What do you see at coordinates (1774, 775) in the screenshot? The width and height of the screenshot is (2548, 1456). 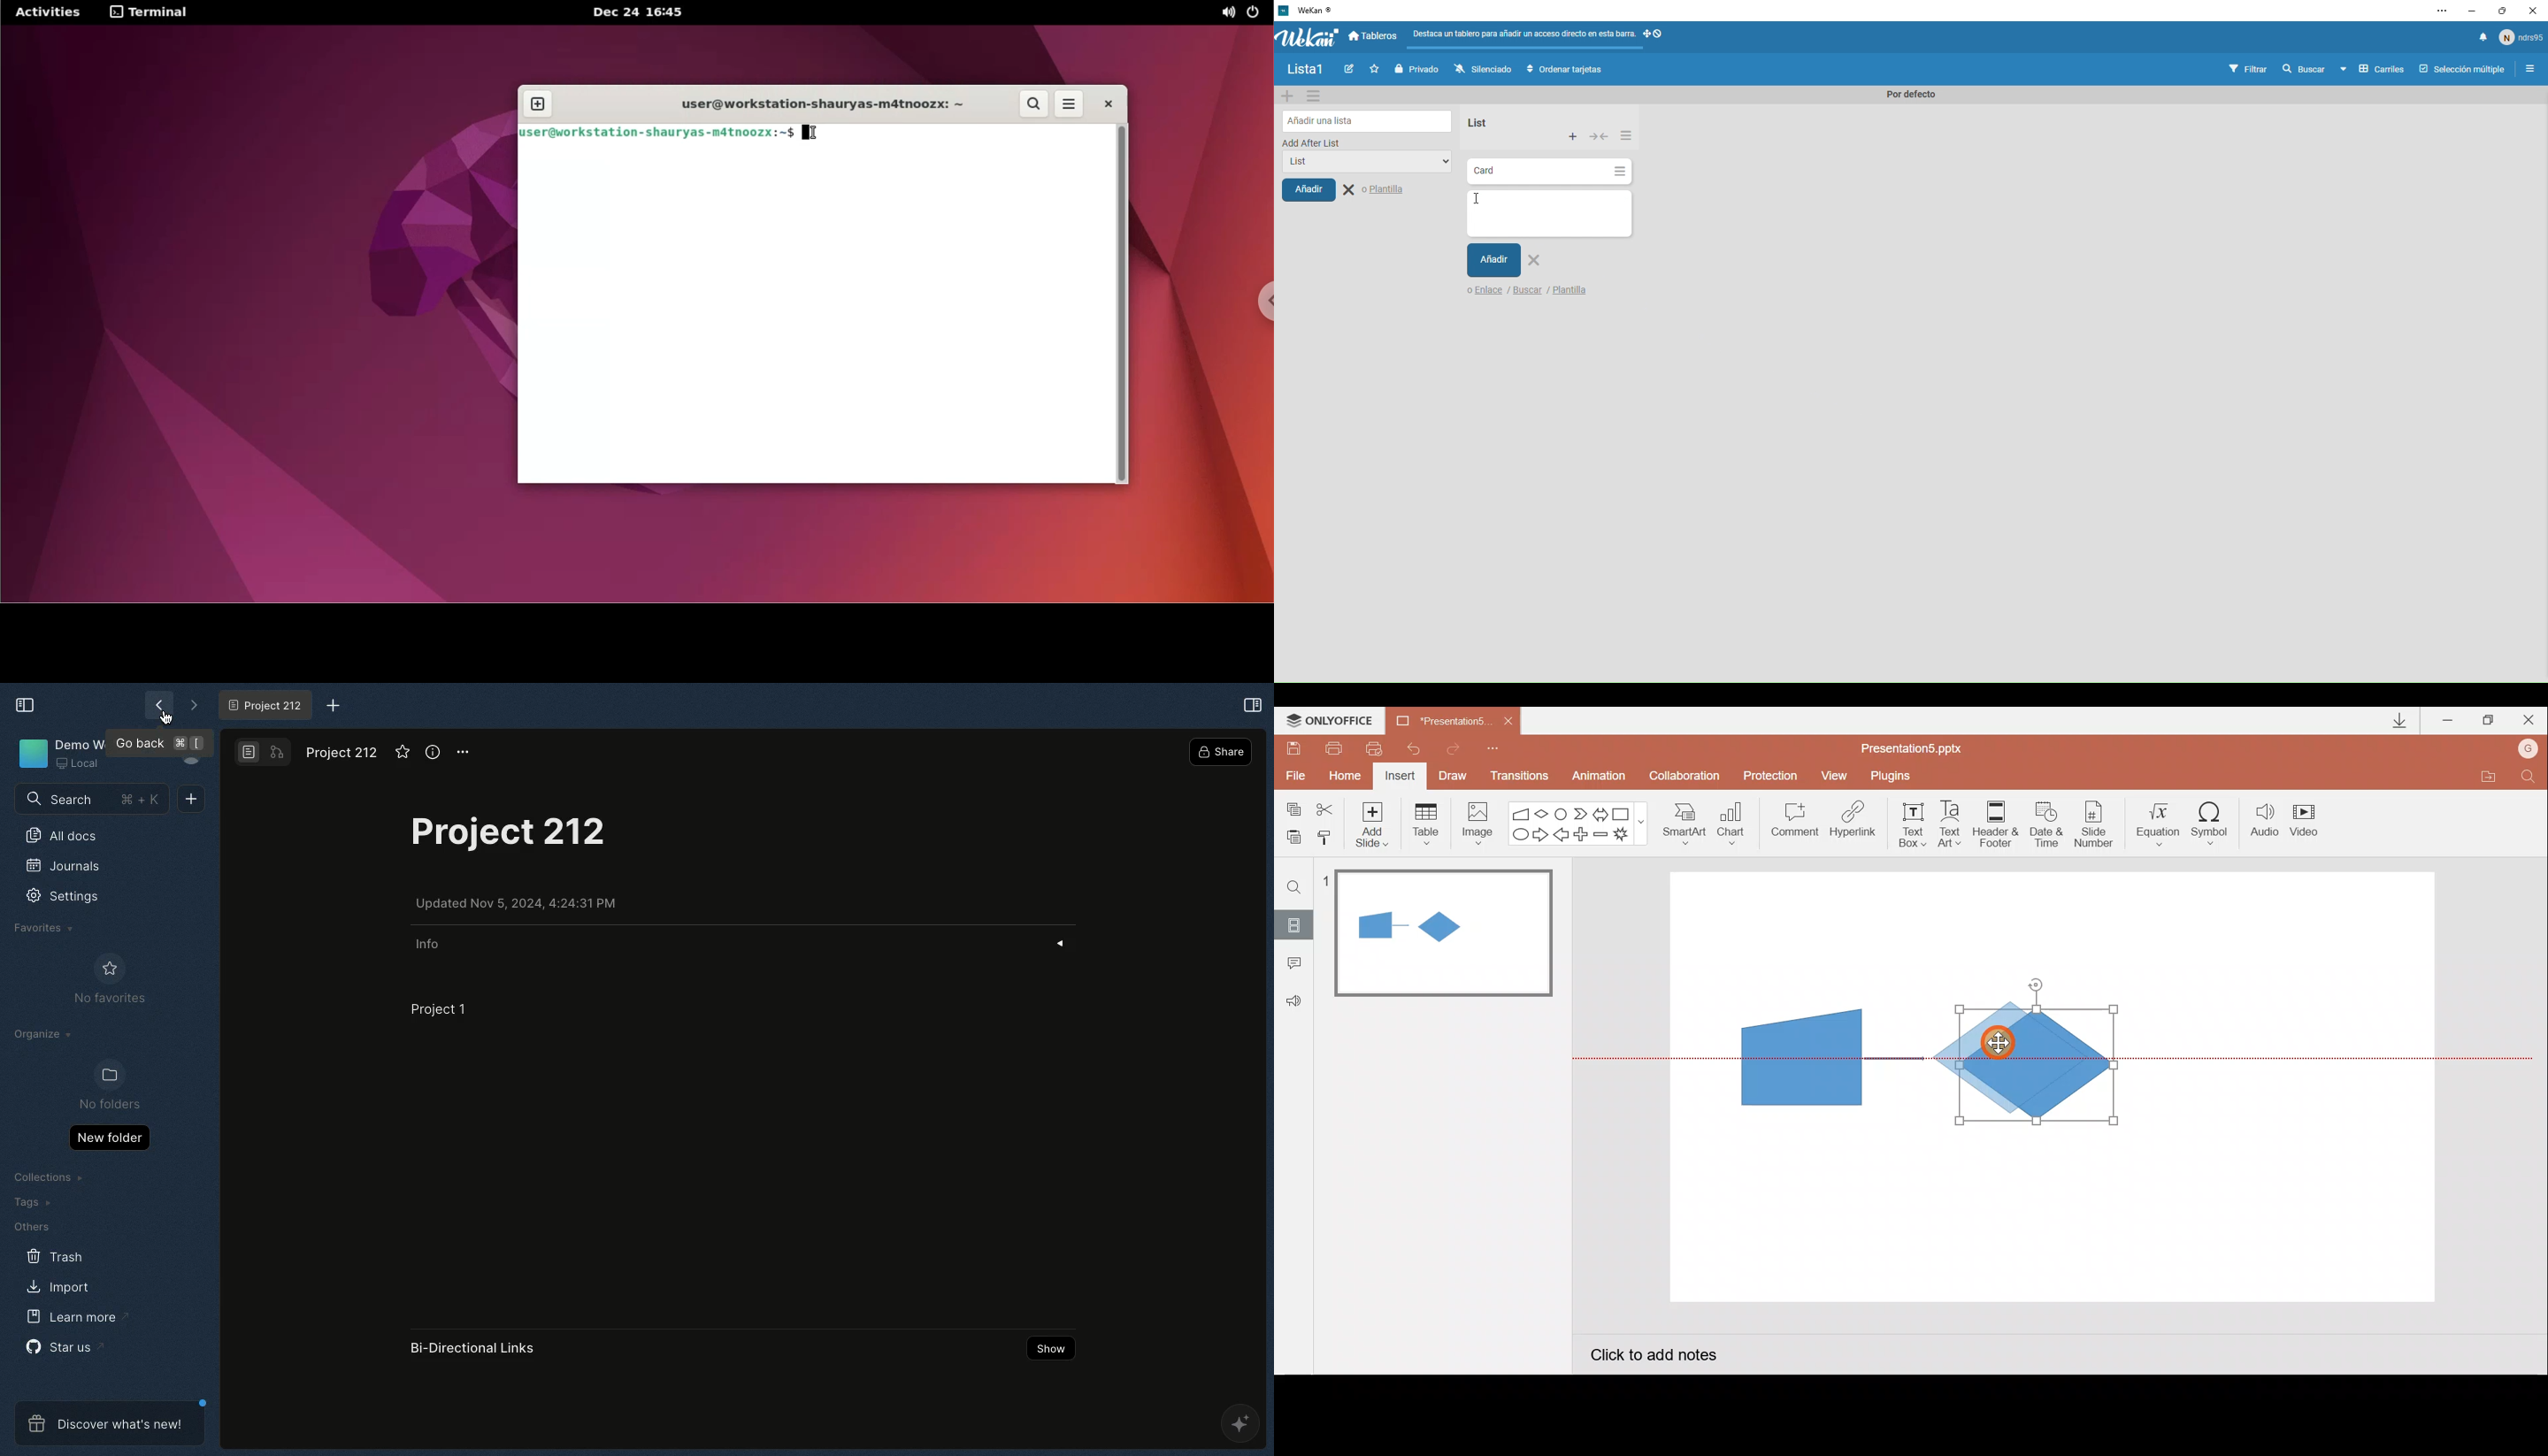 I see `Protection` at bounding box center [1774, 775].